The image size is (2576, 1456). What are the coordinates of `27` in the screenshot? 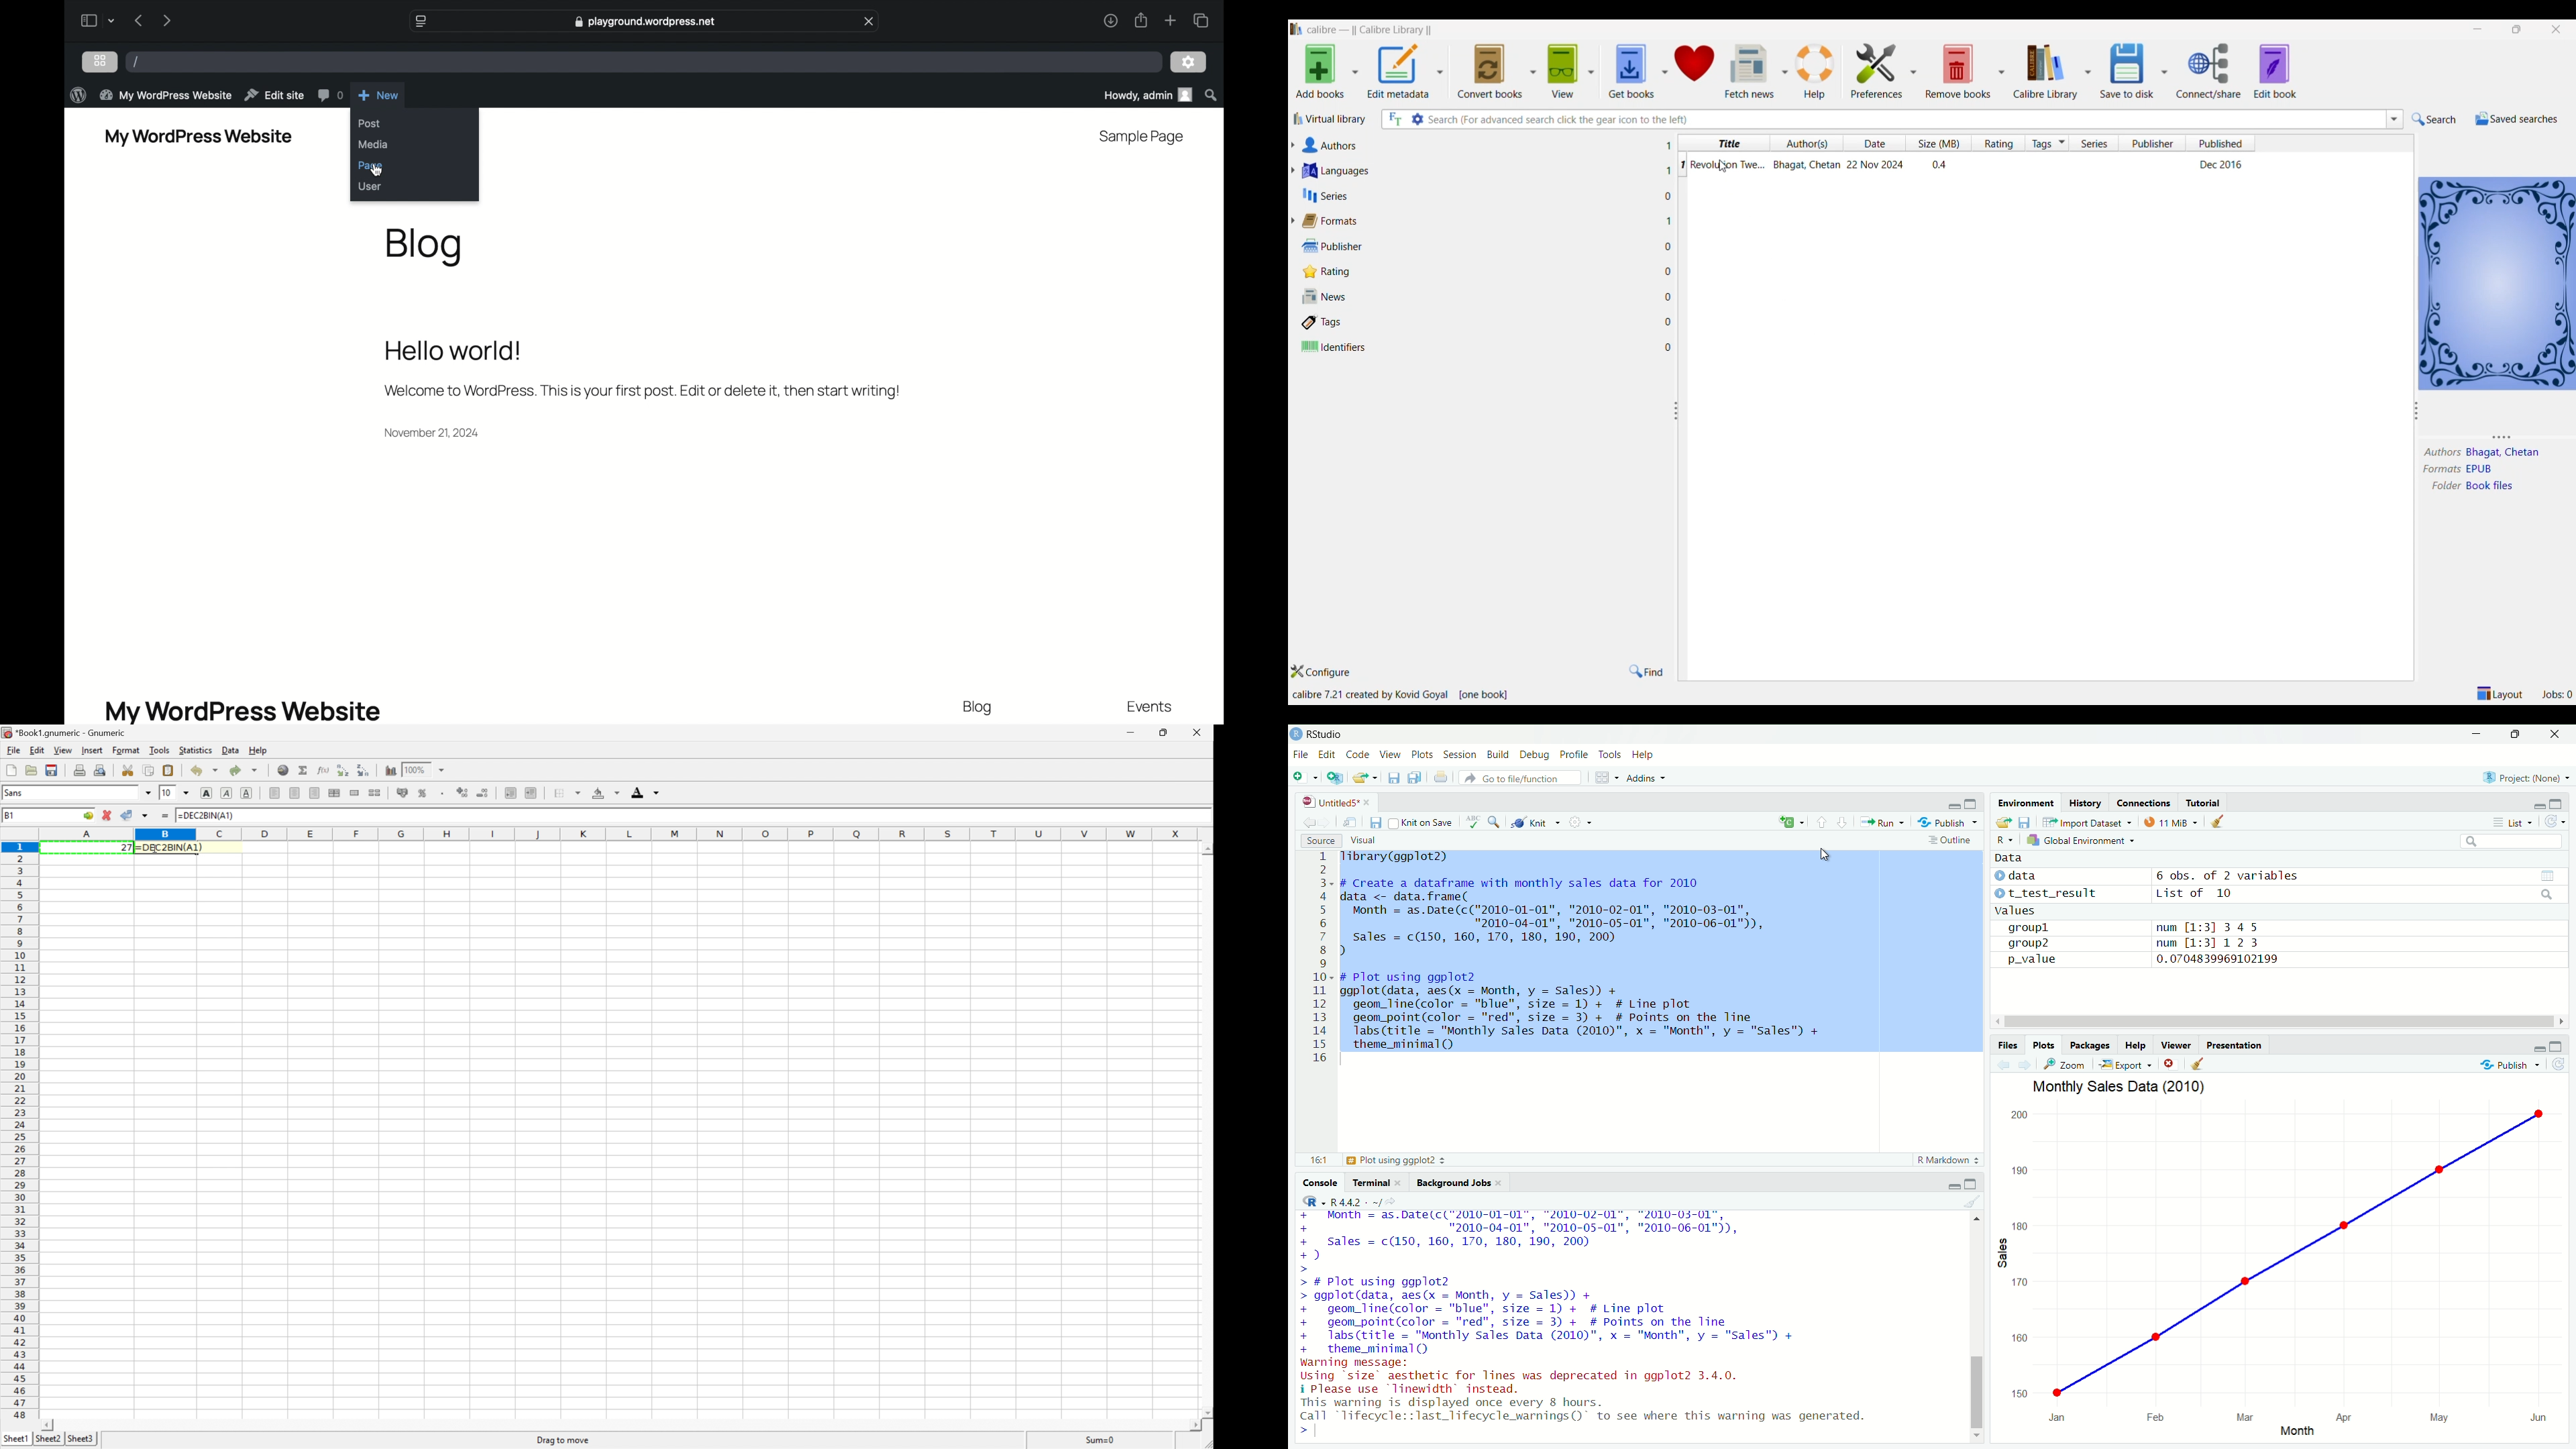 It's located at (127, 848).